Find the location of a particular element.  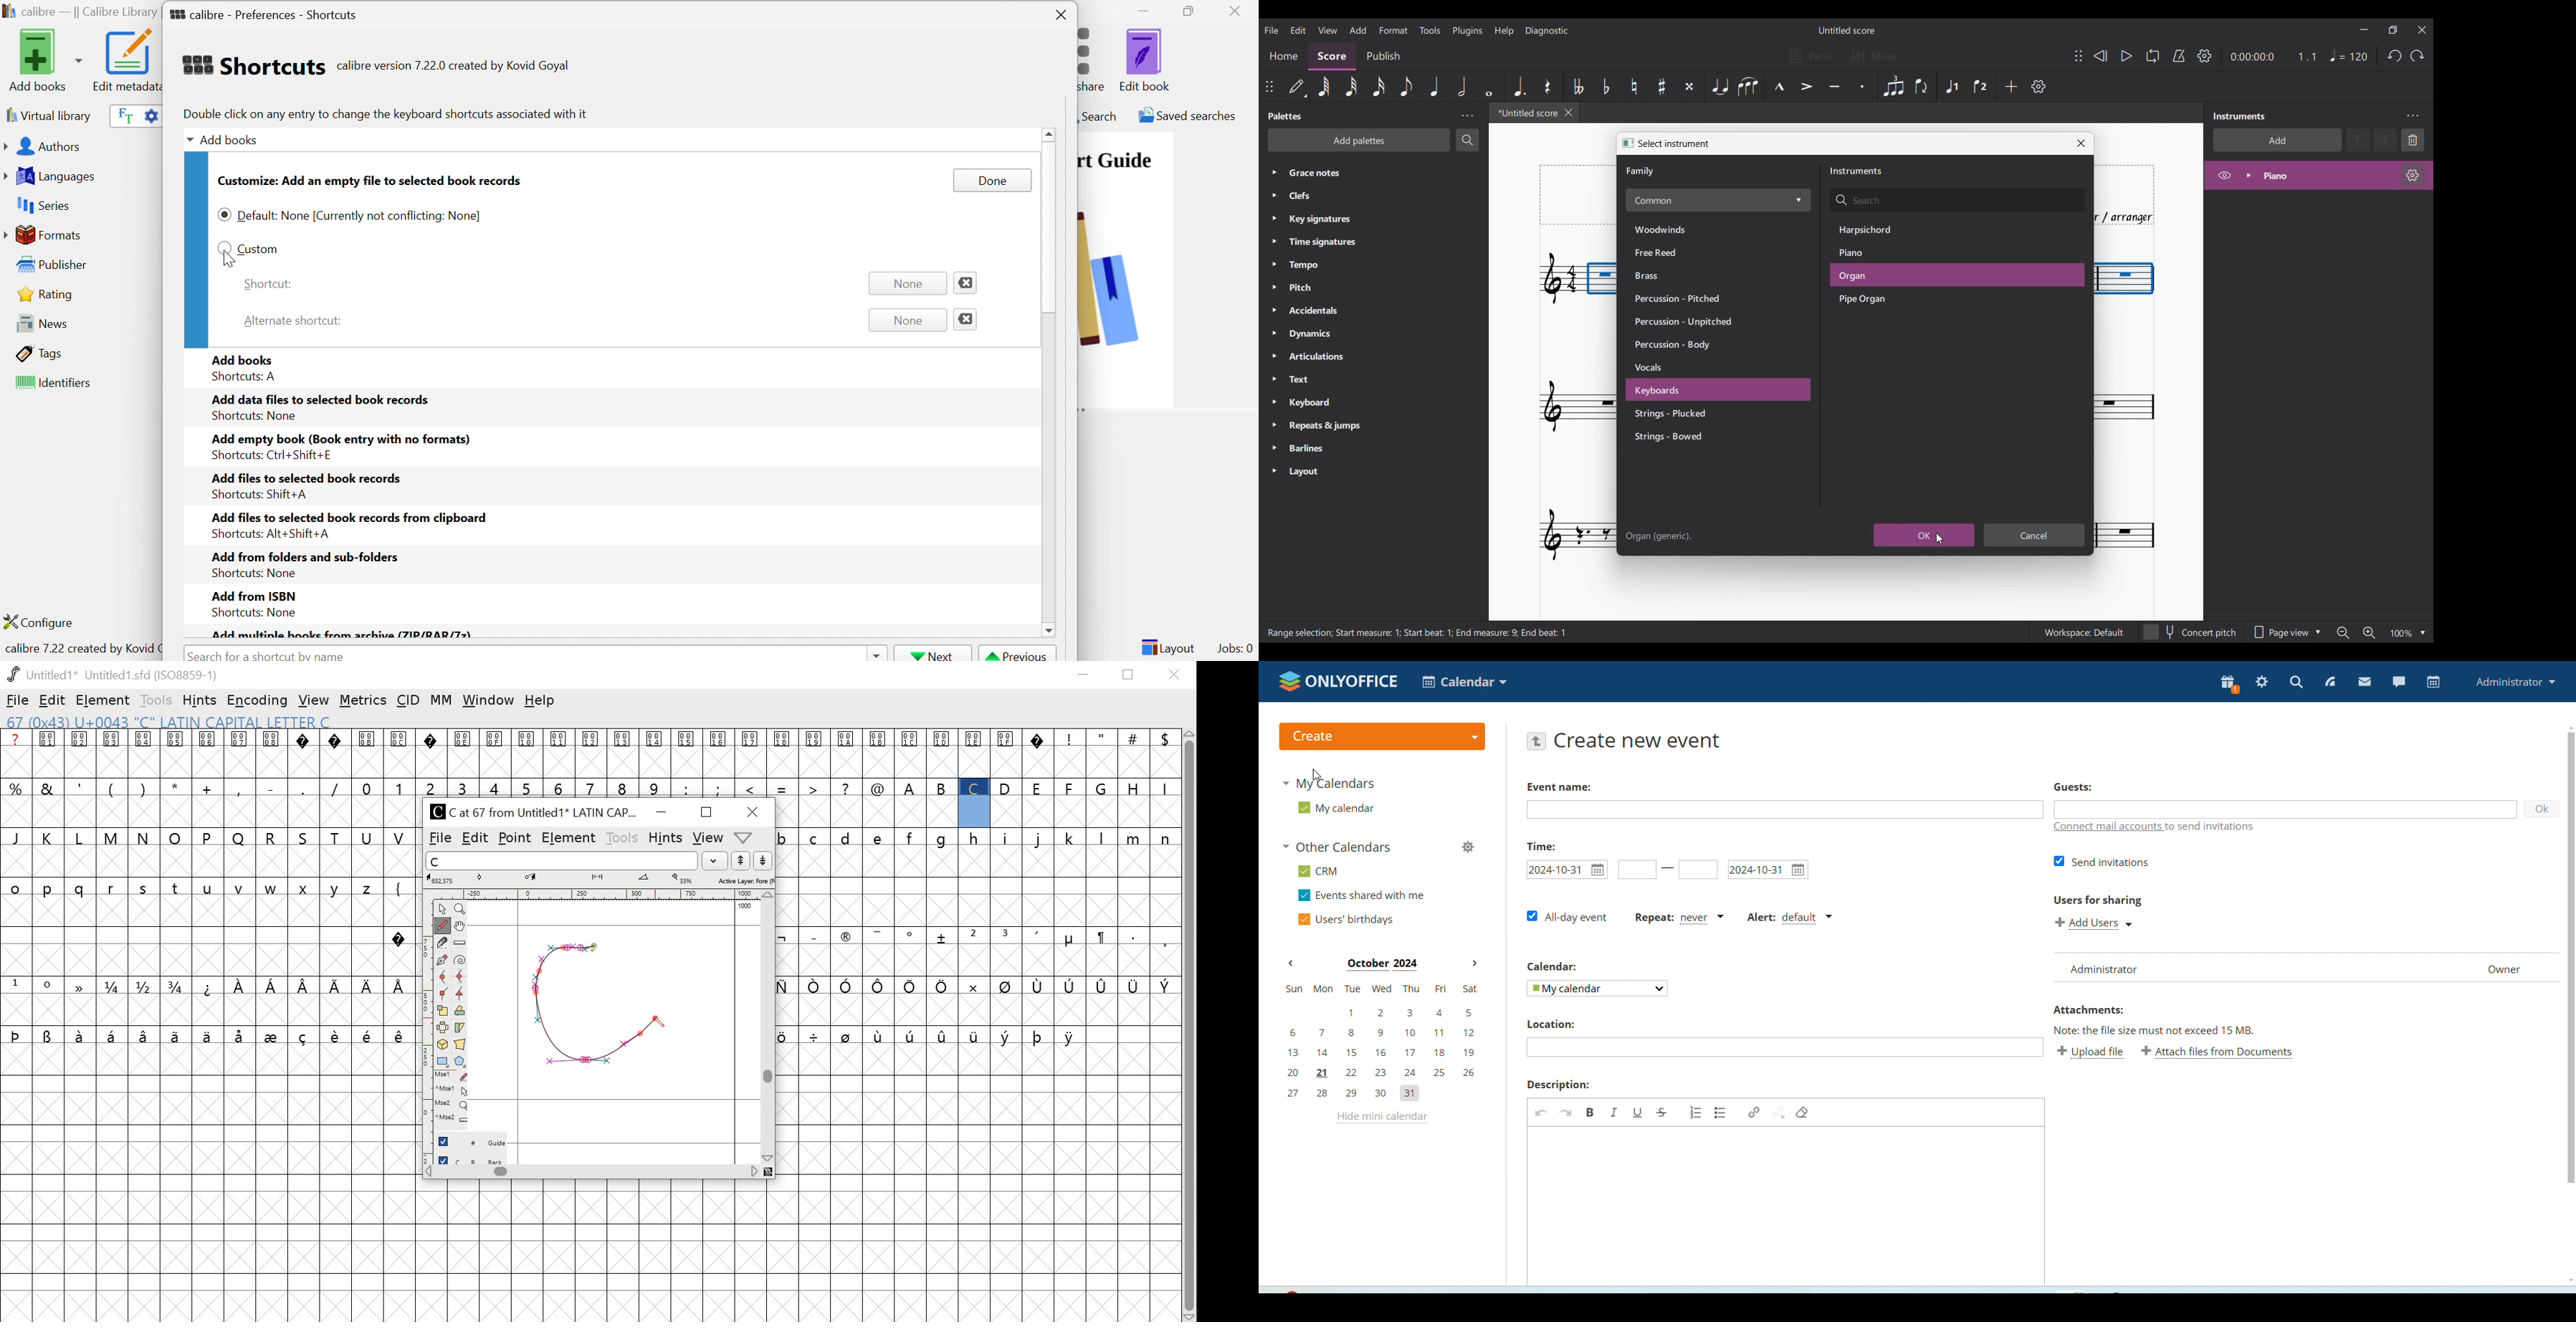

Shortcuts: A is located at coordinates (246, 377).